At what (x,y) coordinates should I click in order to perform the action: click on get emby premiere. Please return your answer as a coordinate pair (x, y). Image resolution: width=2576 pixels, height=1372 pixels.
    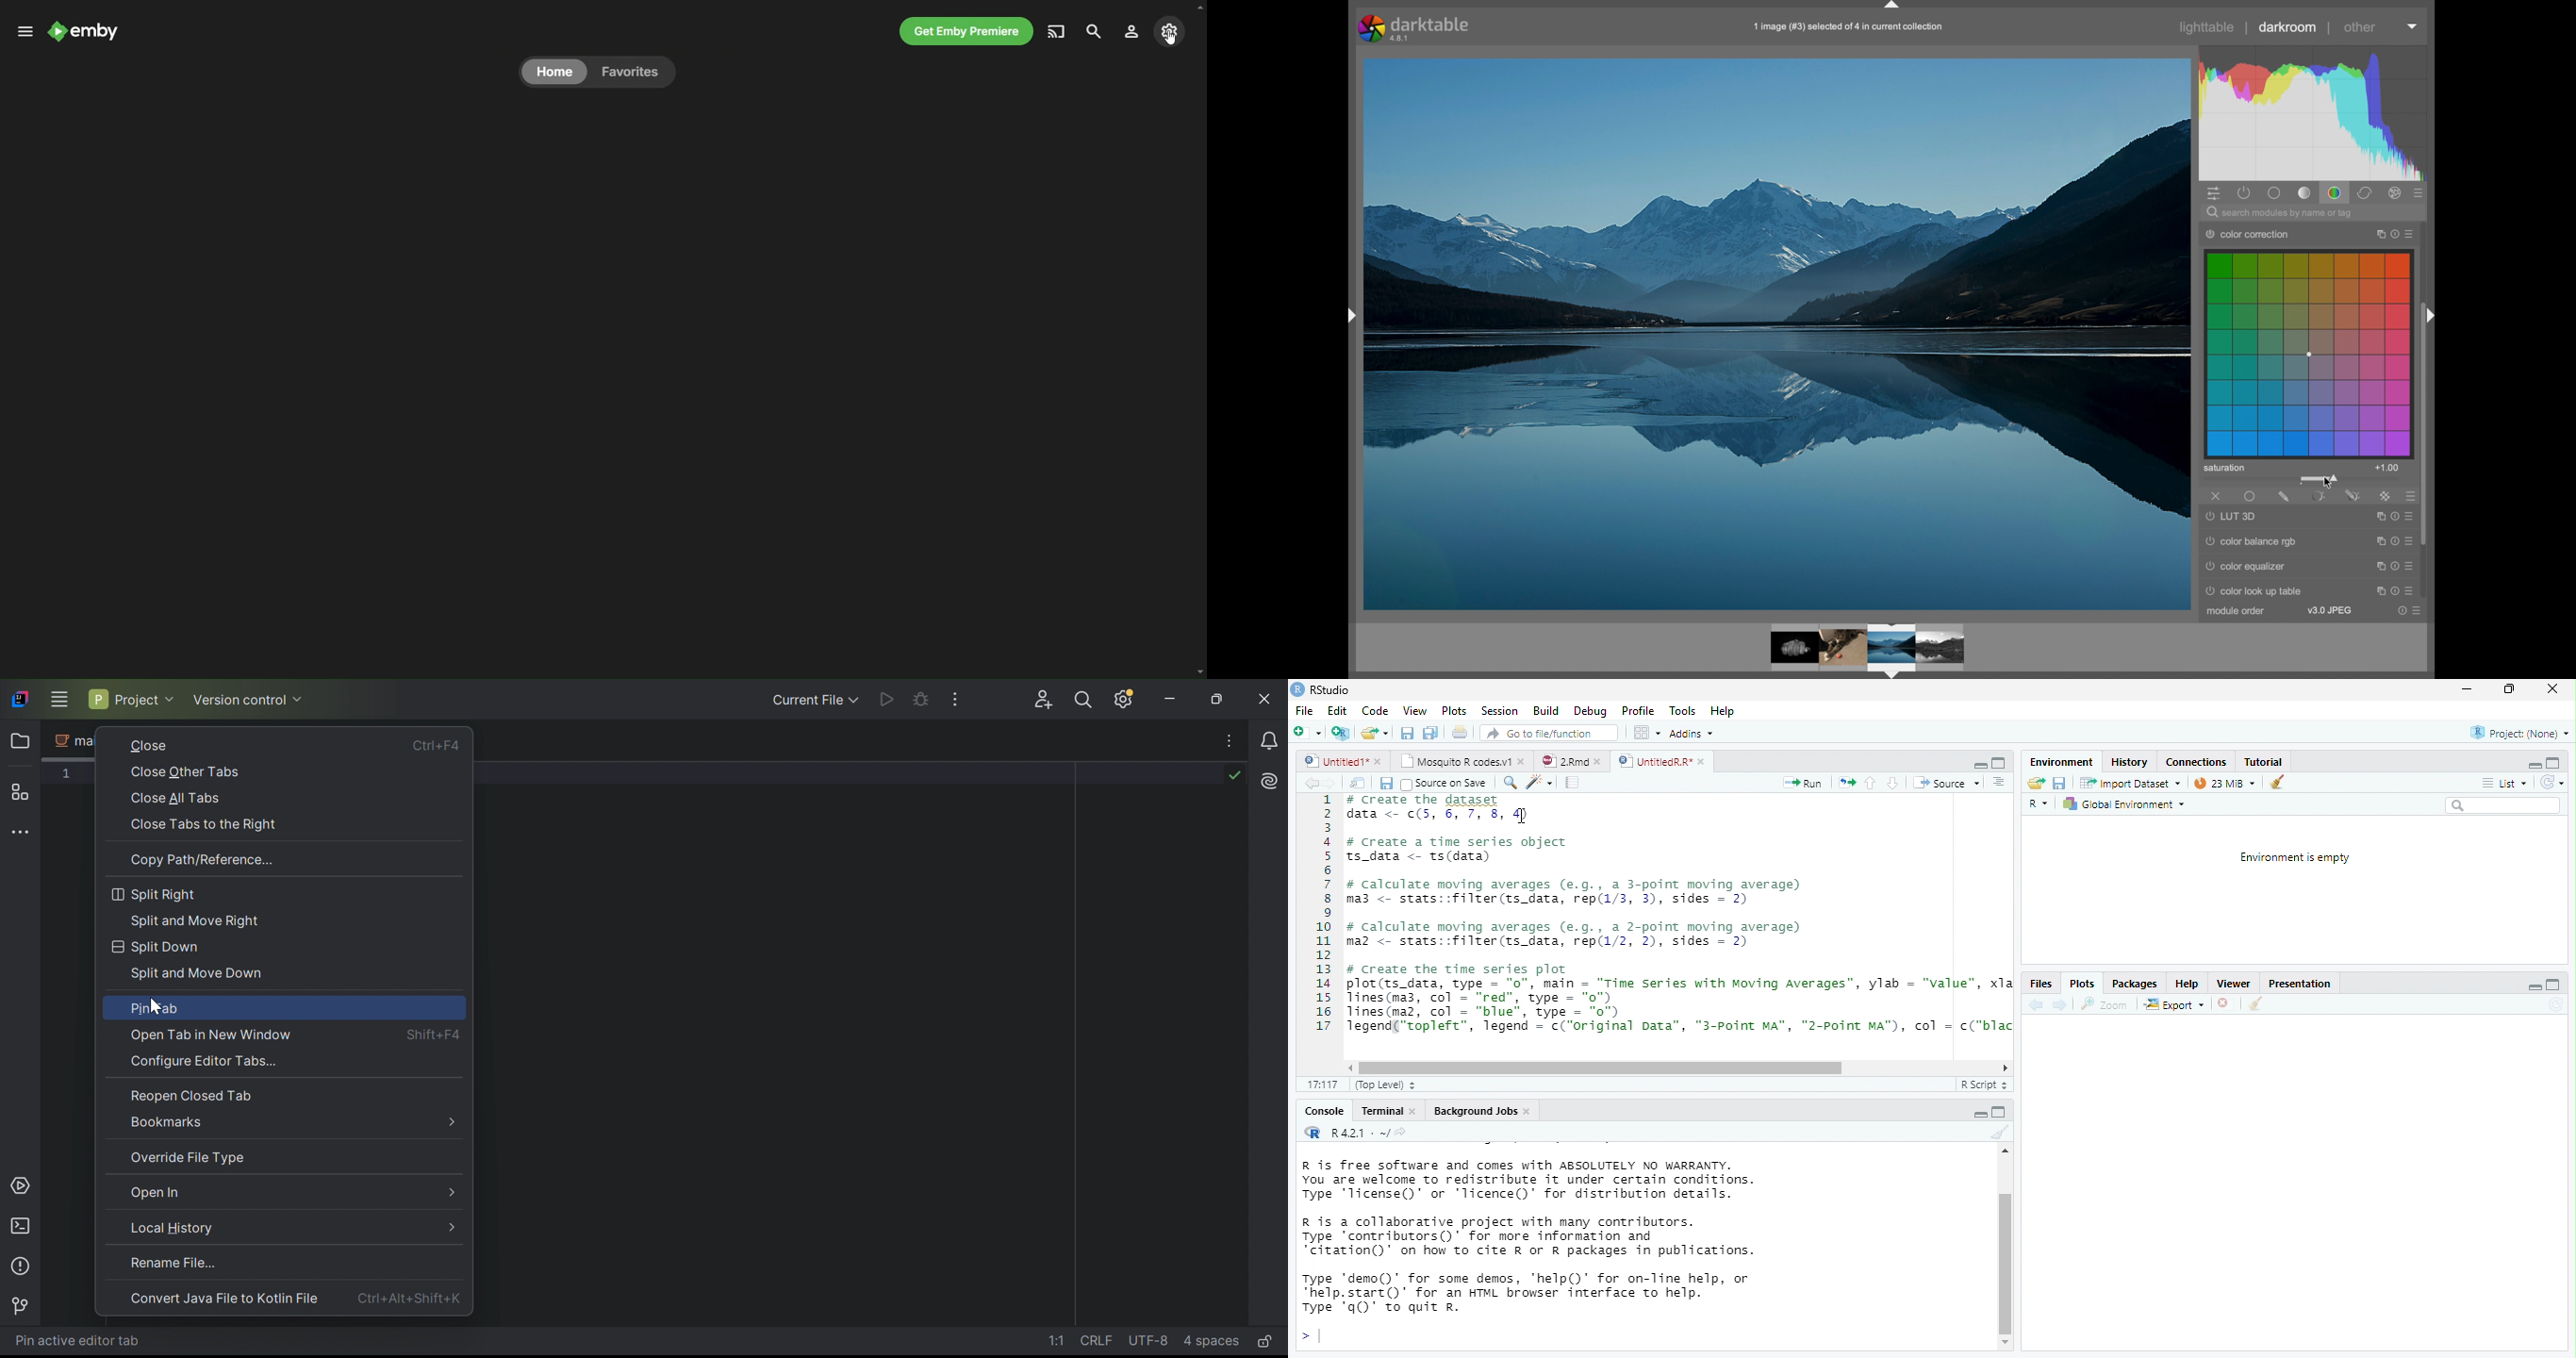
    Looking at the image, I should click on (963, 31).